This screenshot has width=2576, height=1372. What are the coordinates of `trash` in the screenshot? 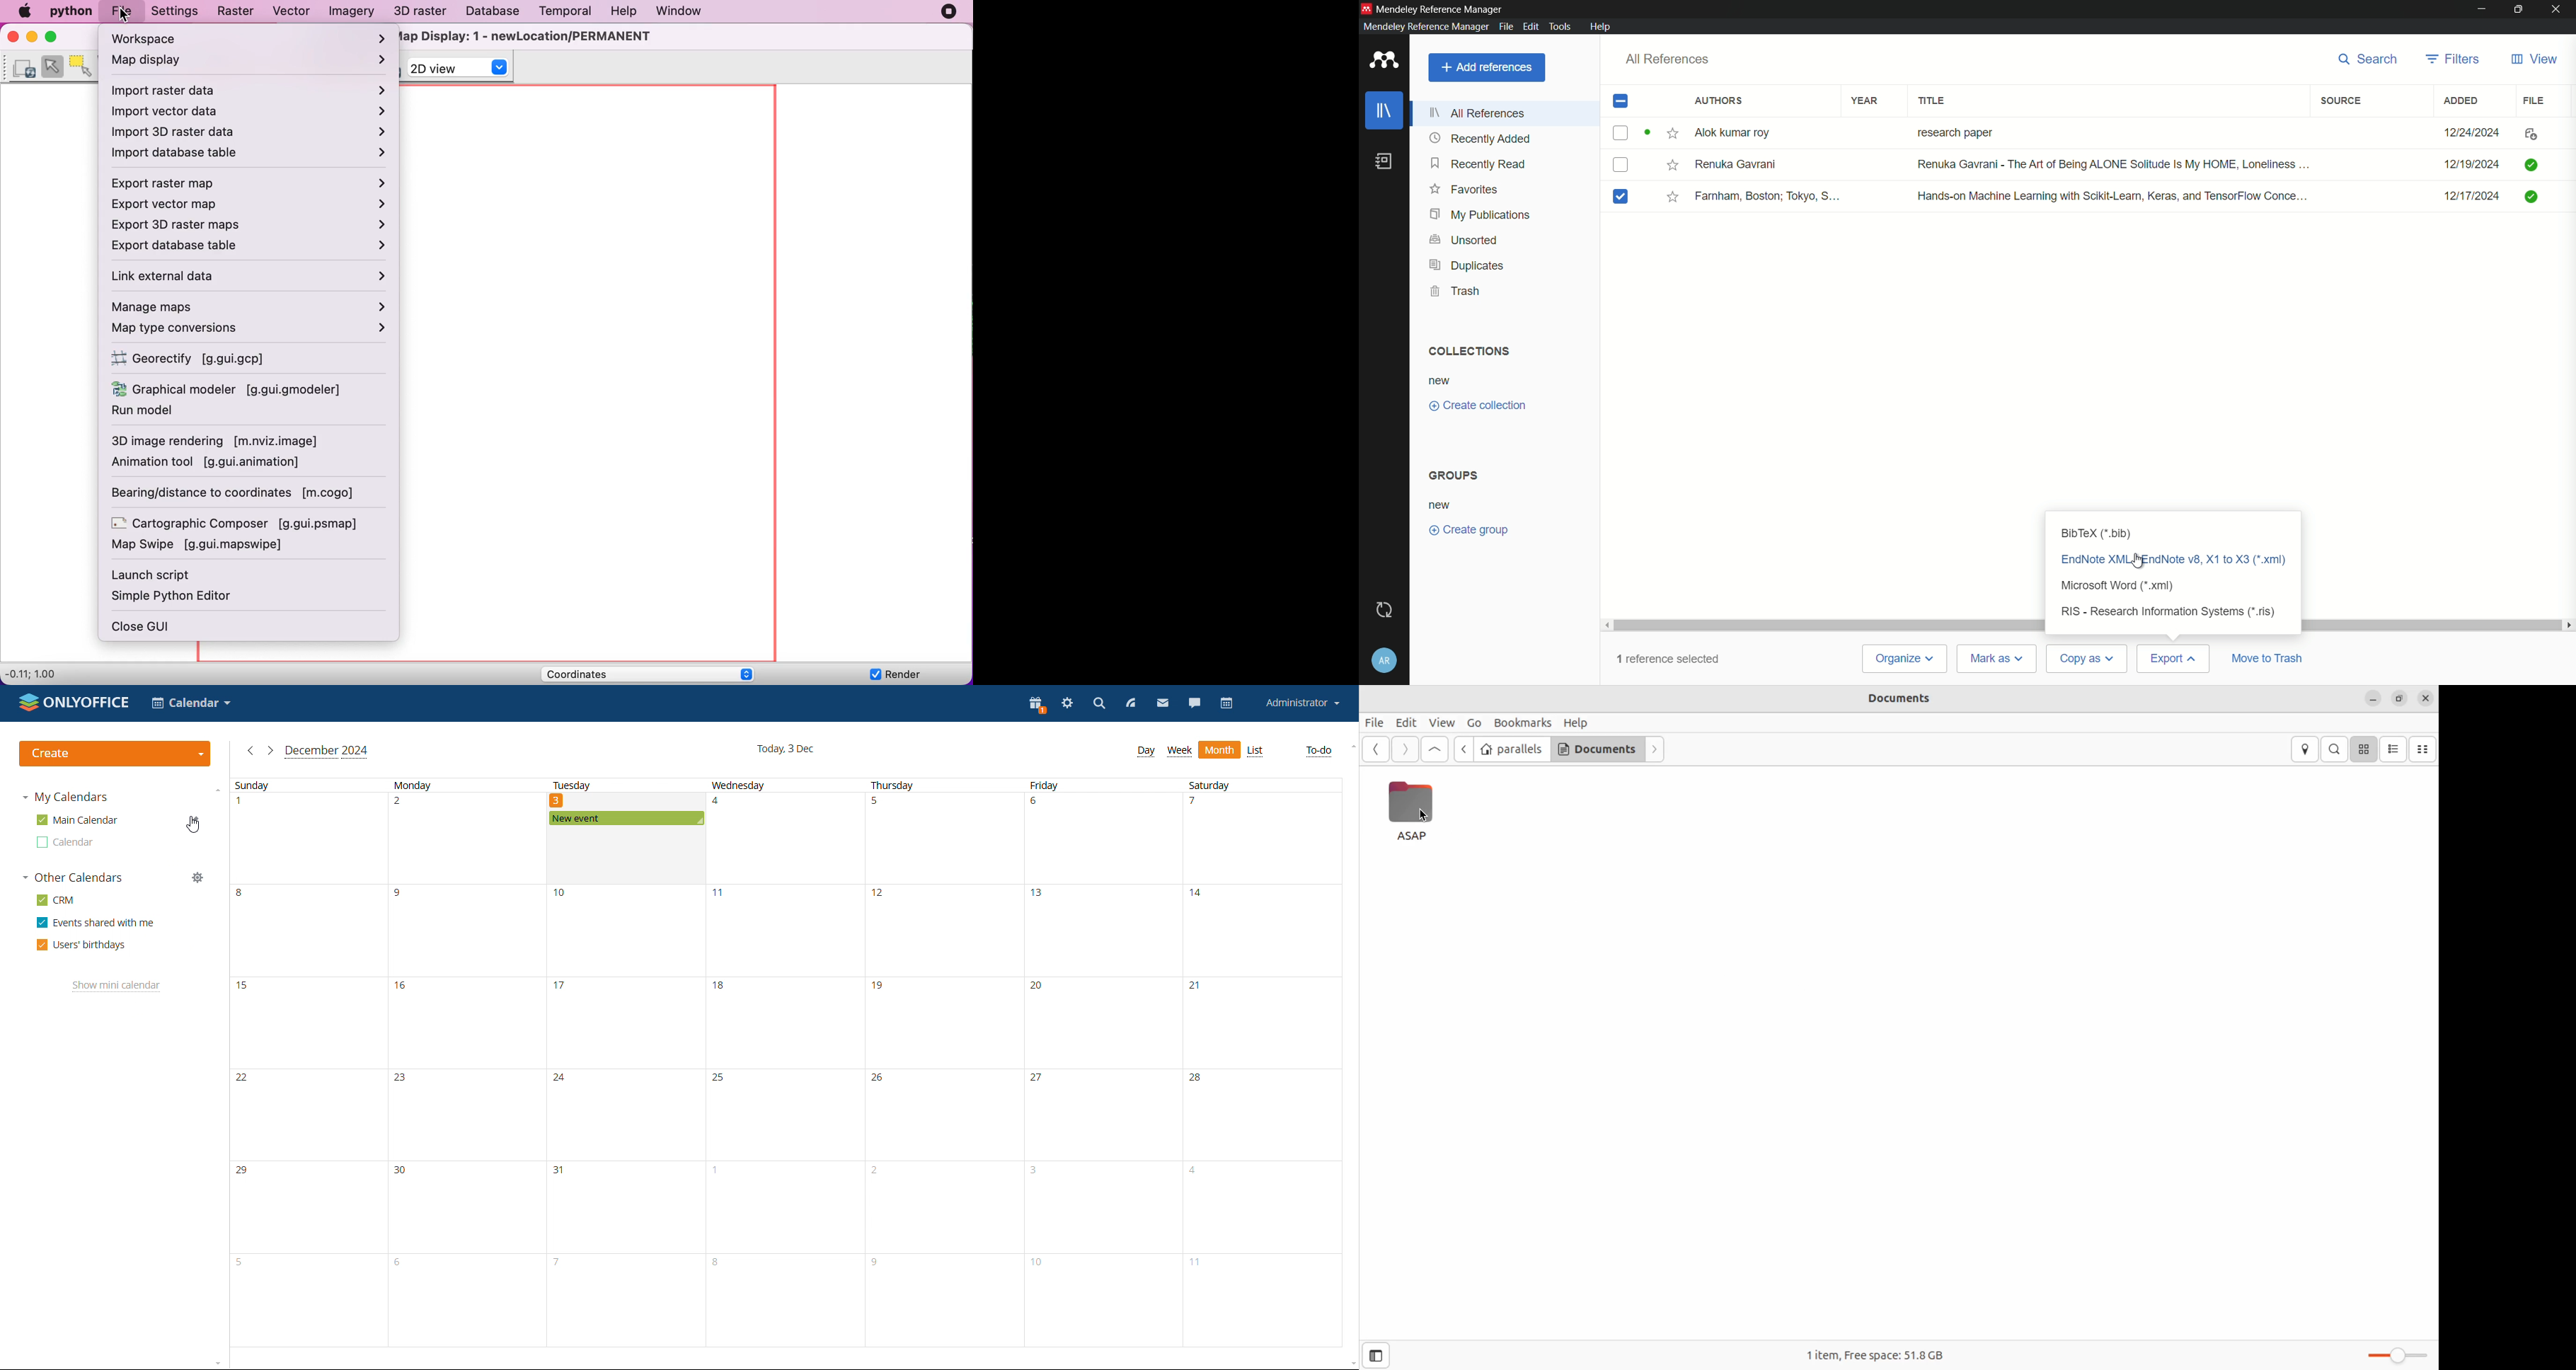 It's located at (1456, 290).